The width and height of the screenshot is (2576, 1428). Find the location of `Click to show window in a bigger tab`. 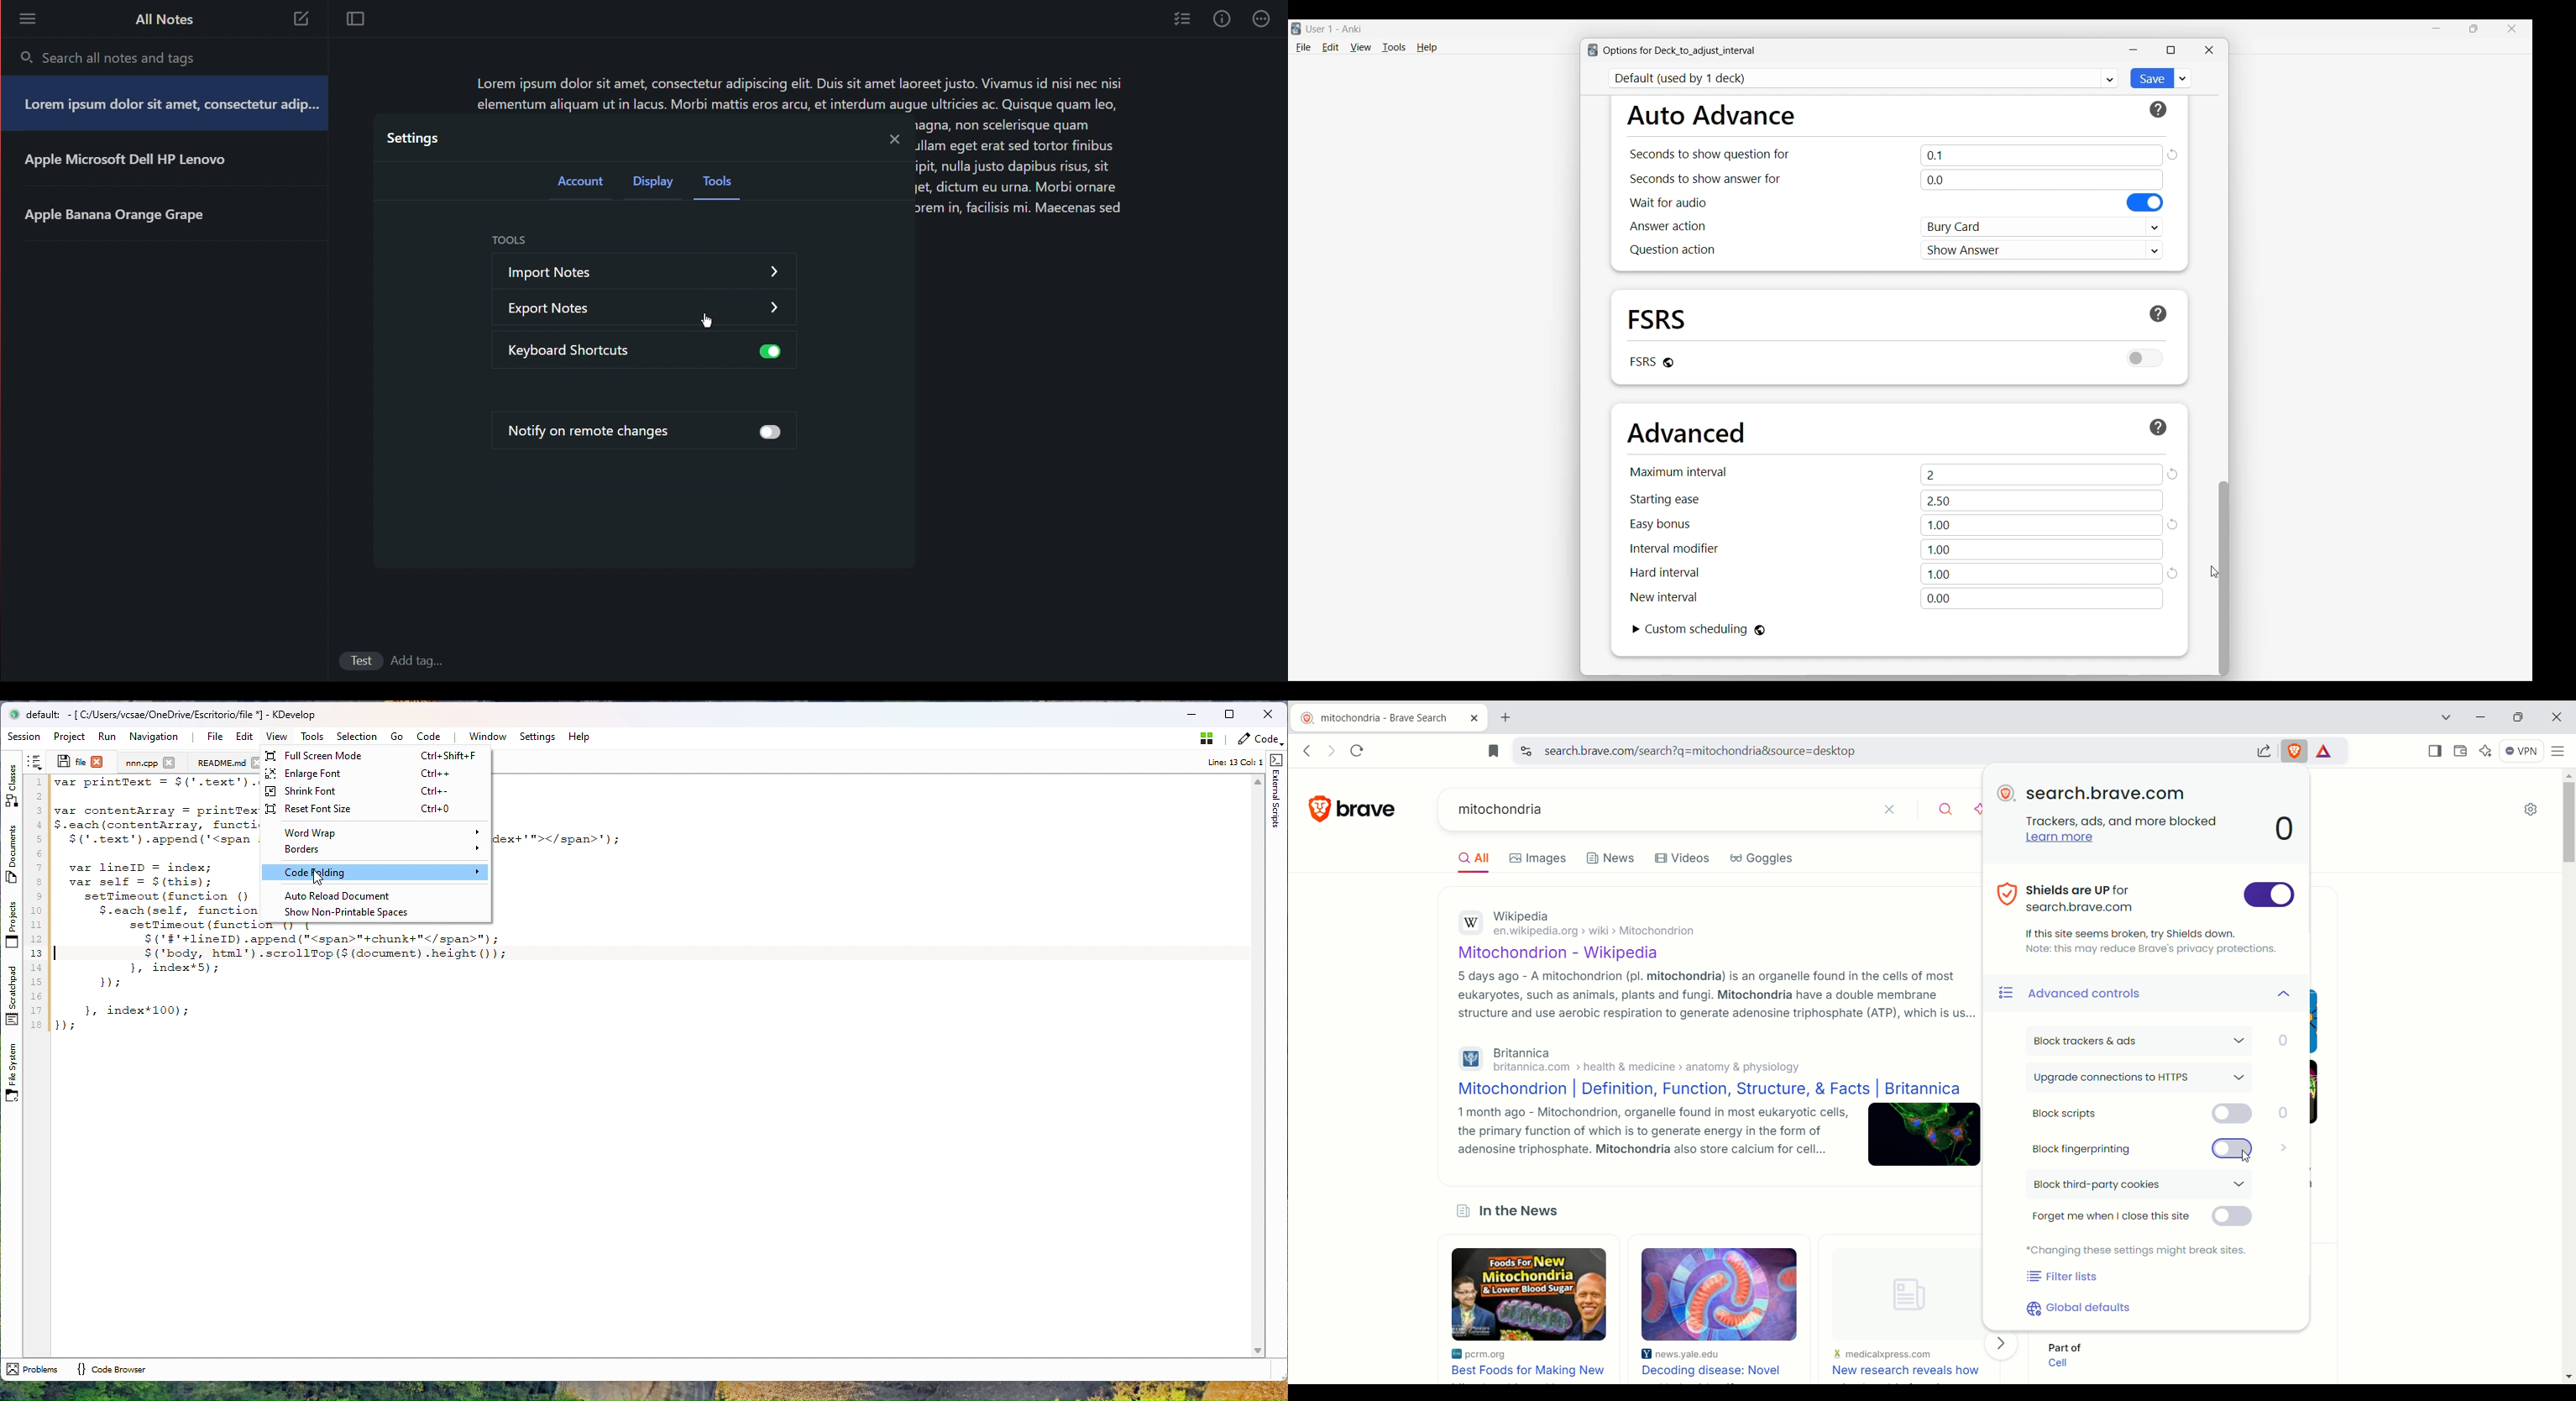

Click to show window in a bigger tab is located at coordinates (2171, 50).